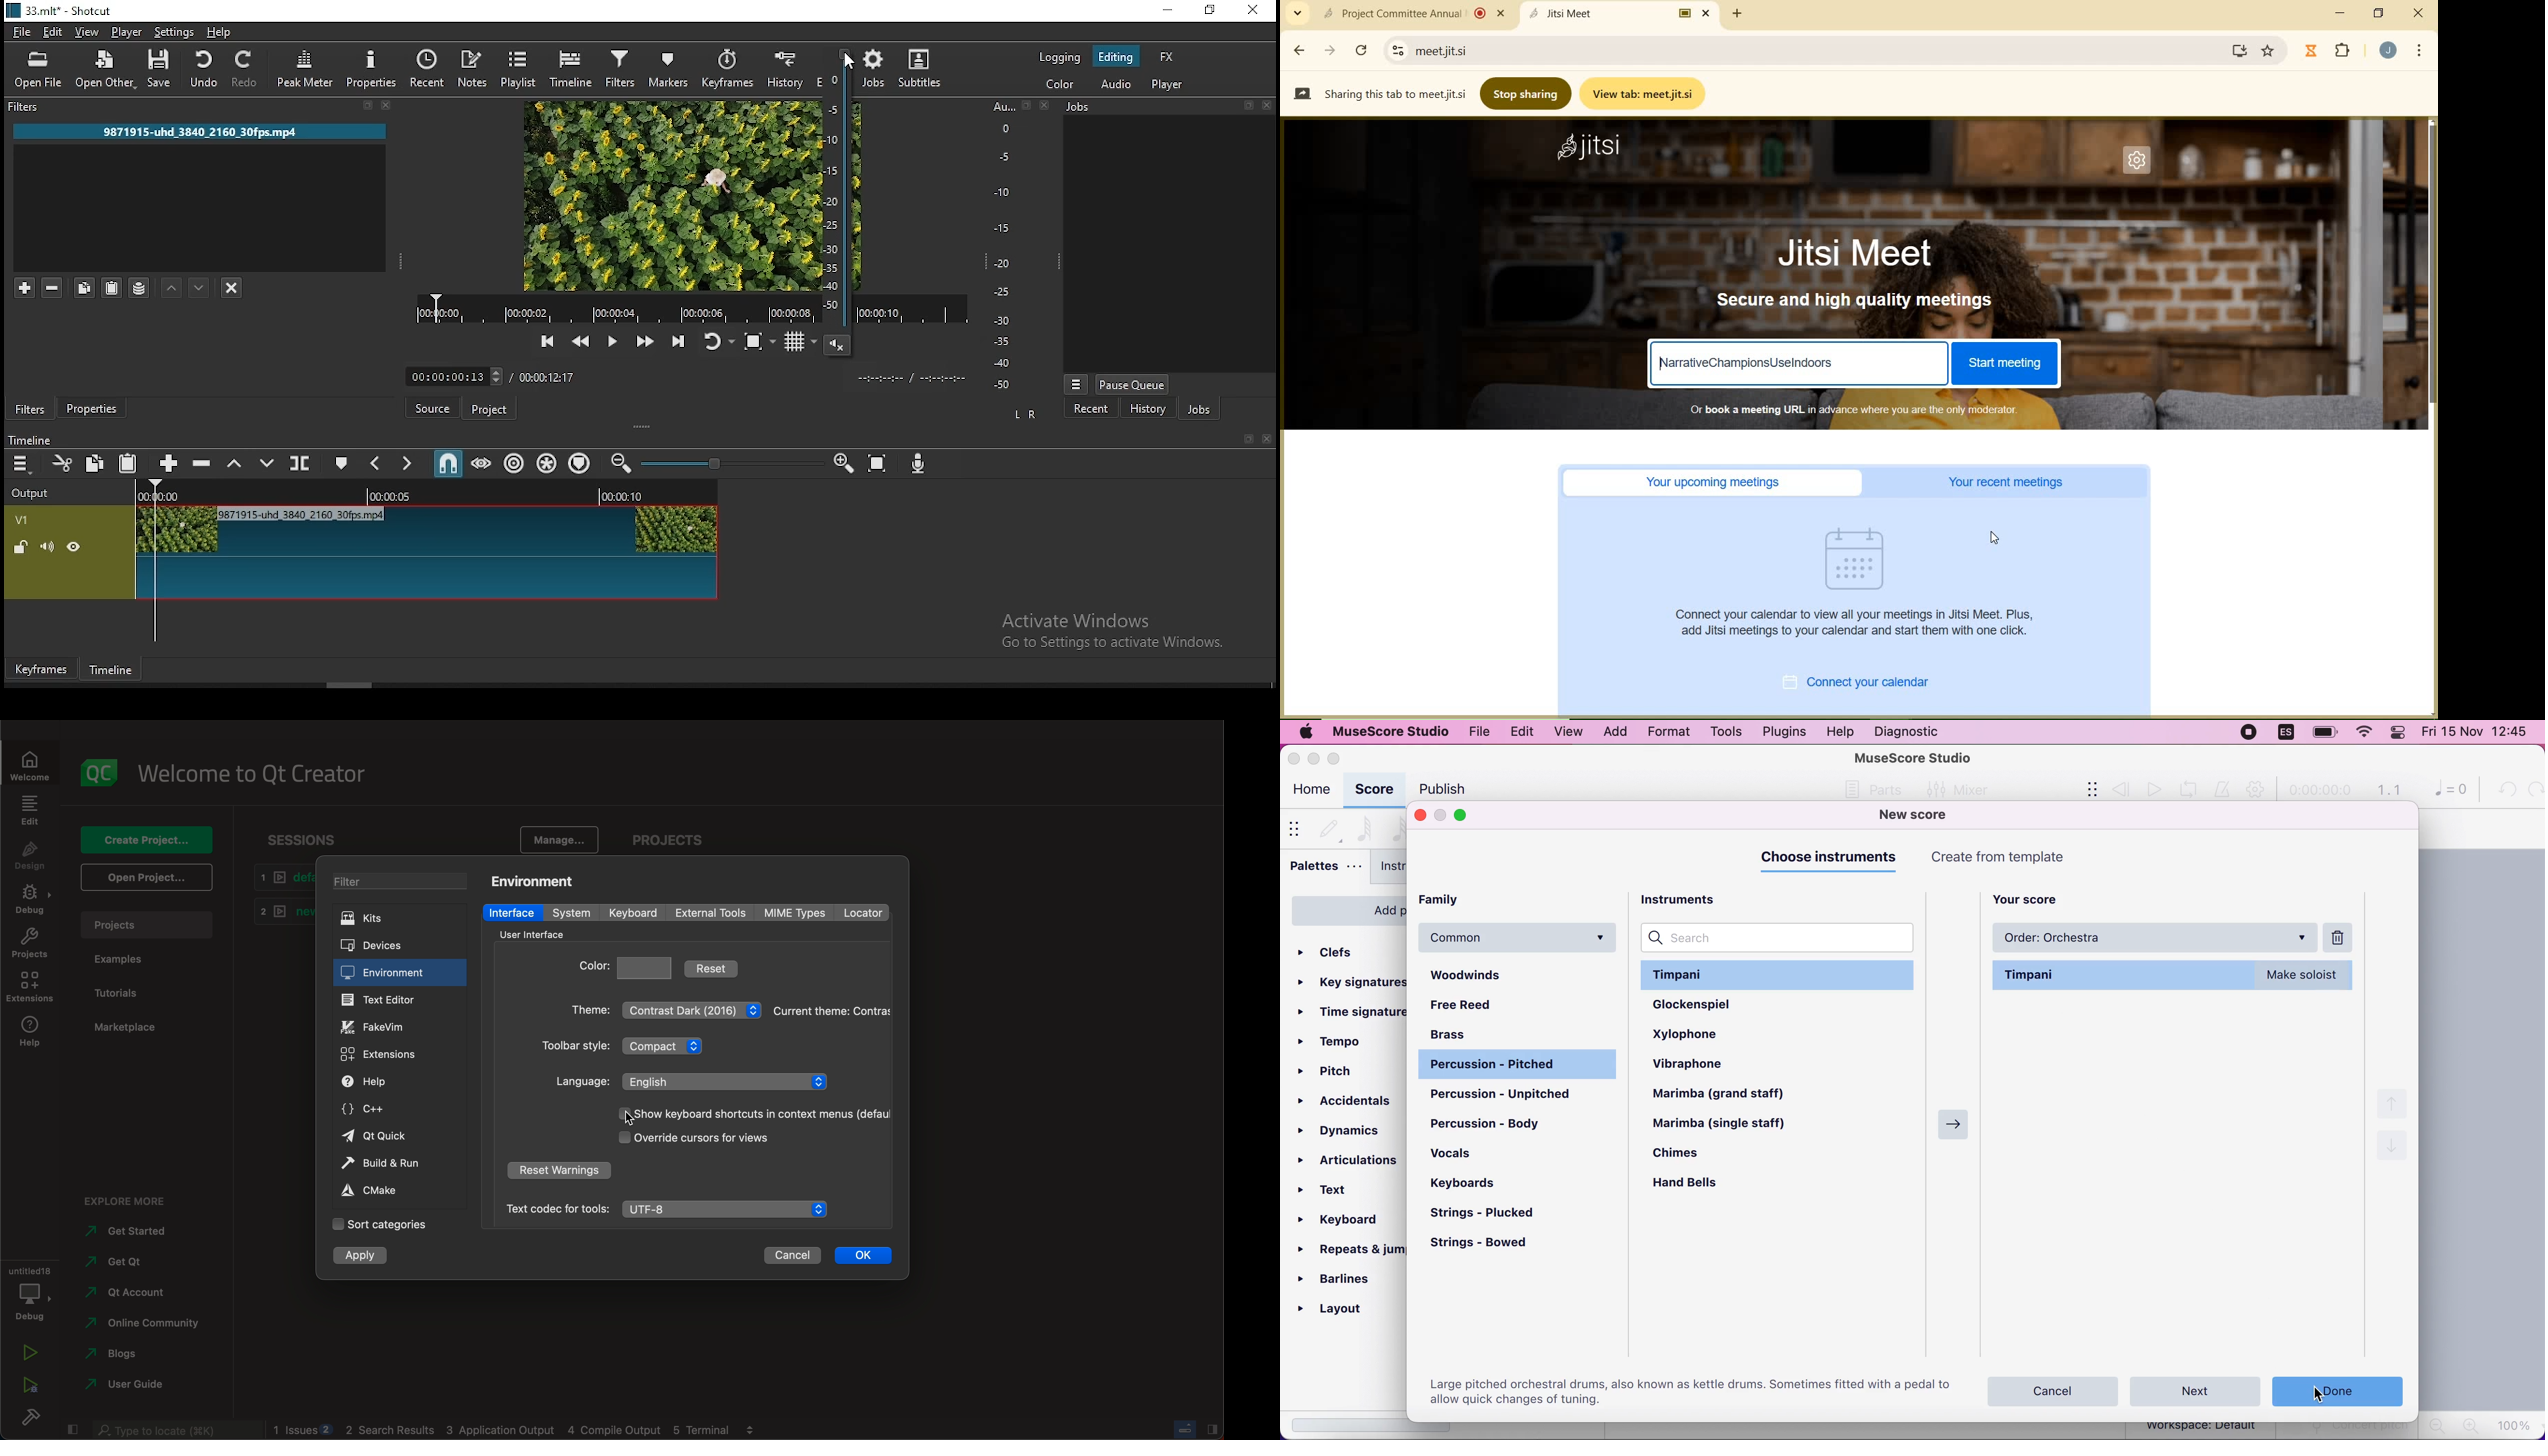 The width and height of the screenshot is (2548, 1456). I want to click on player, so click(1167, 84).